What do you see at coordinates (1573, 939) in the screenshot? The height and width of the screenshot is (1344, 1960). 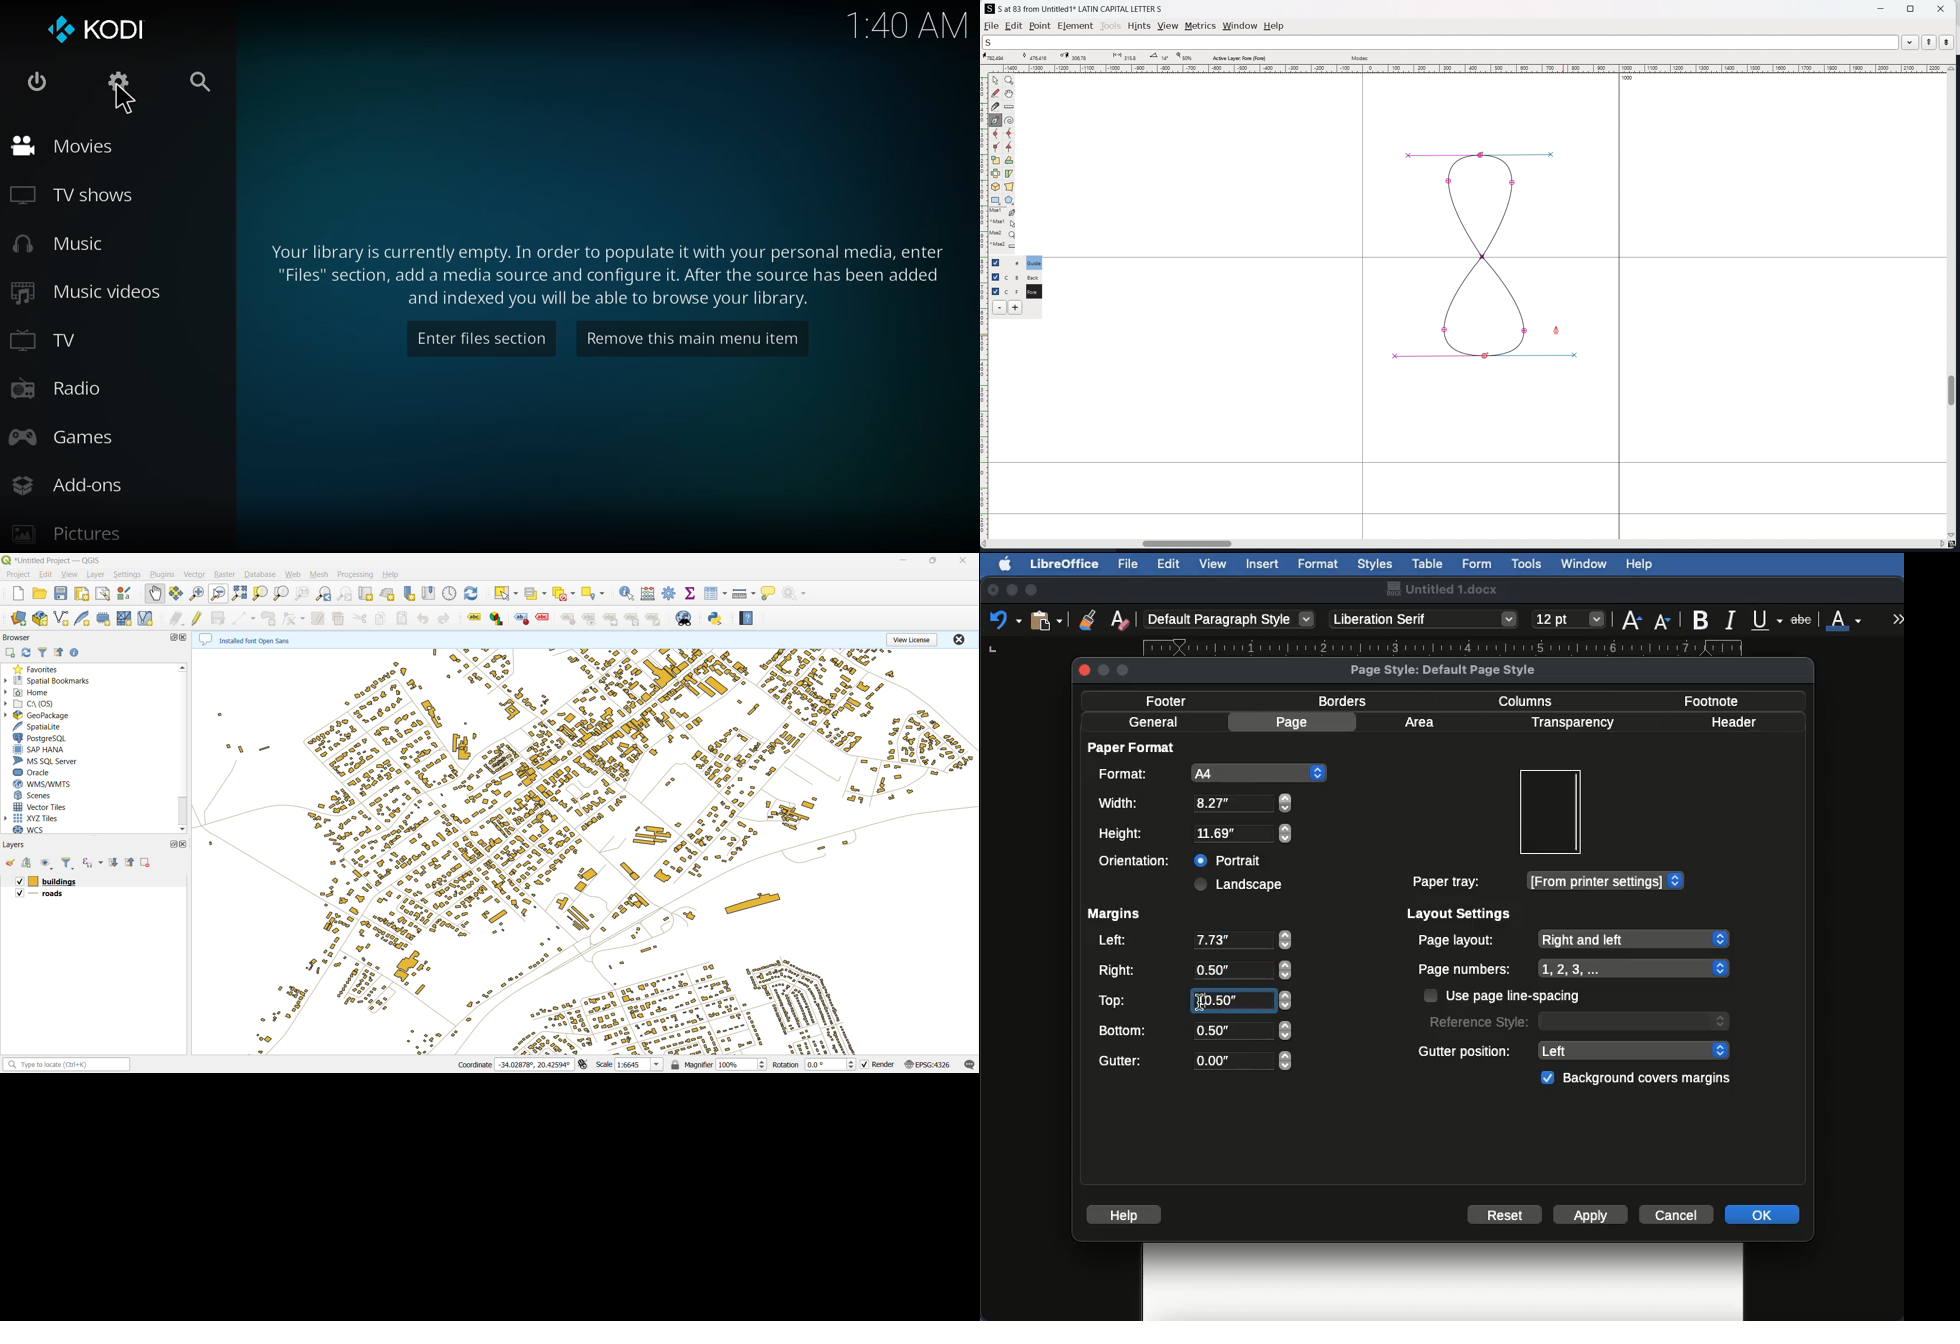 I see `Page layout` at bounding box center [1573, 939].